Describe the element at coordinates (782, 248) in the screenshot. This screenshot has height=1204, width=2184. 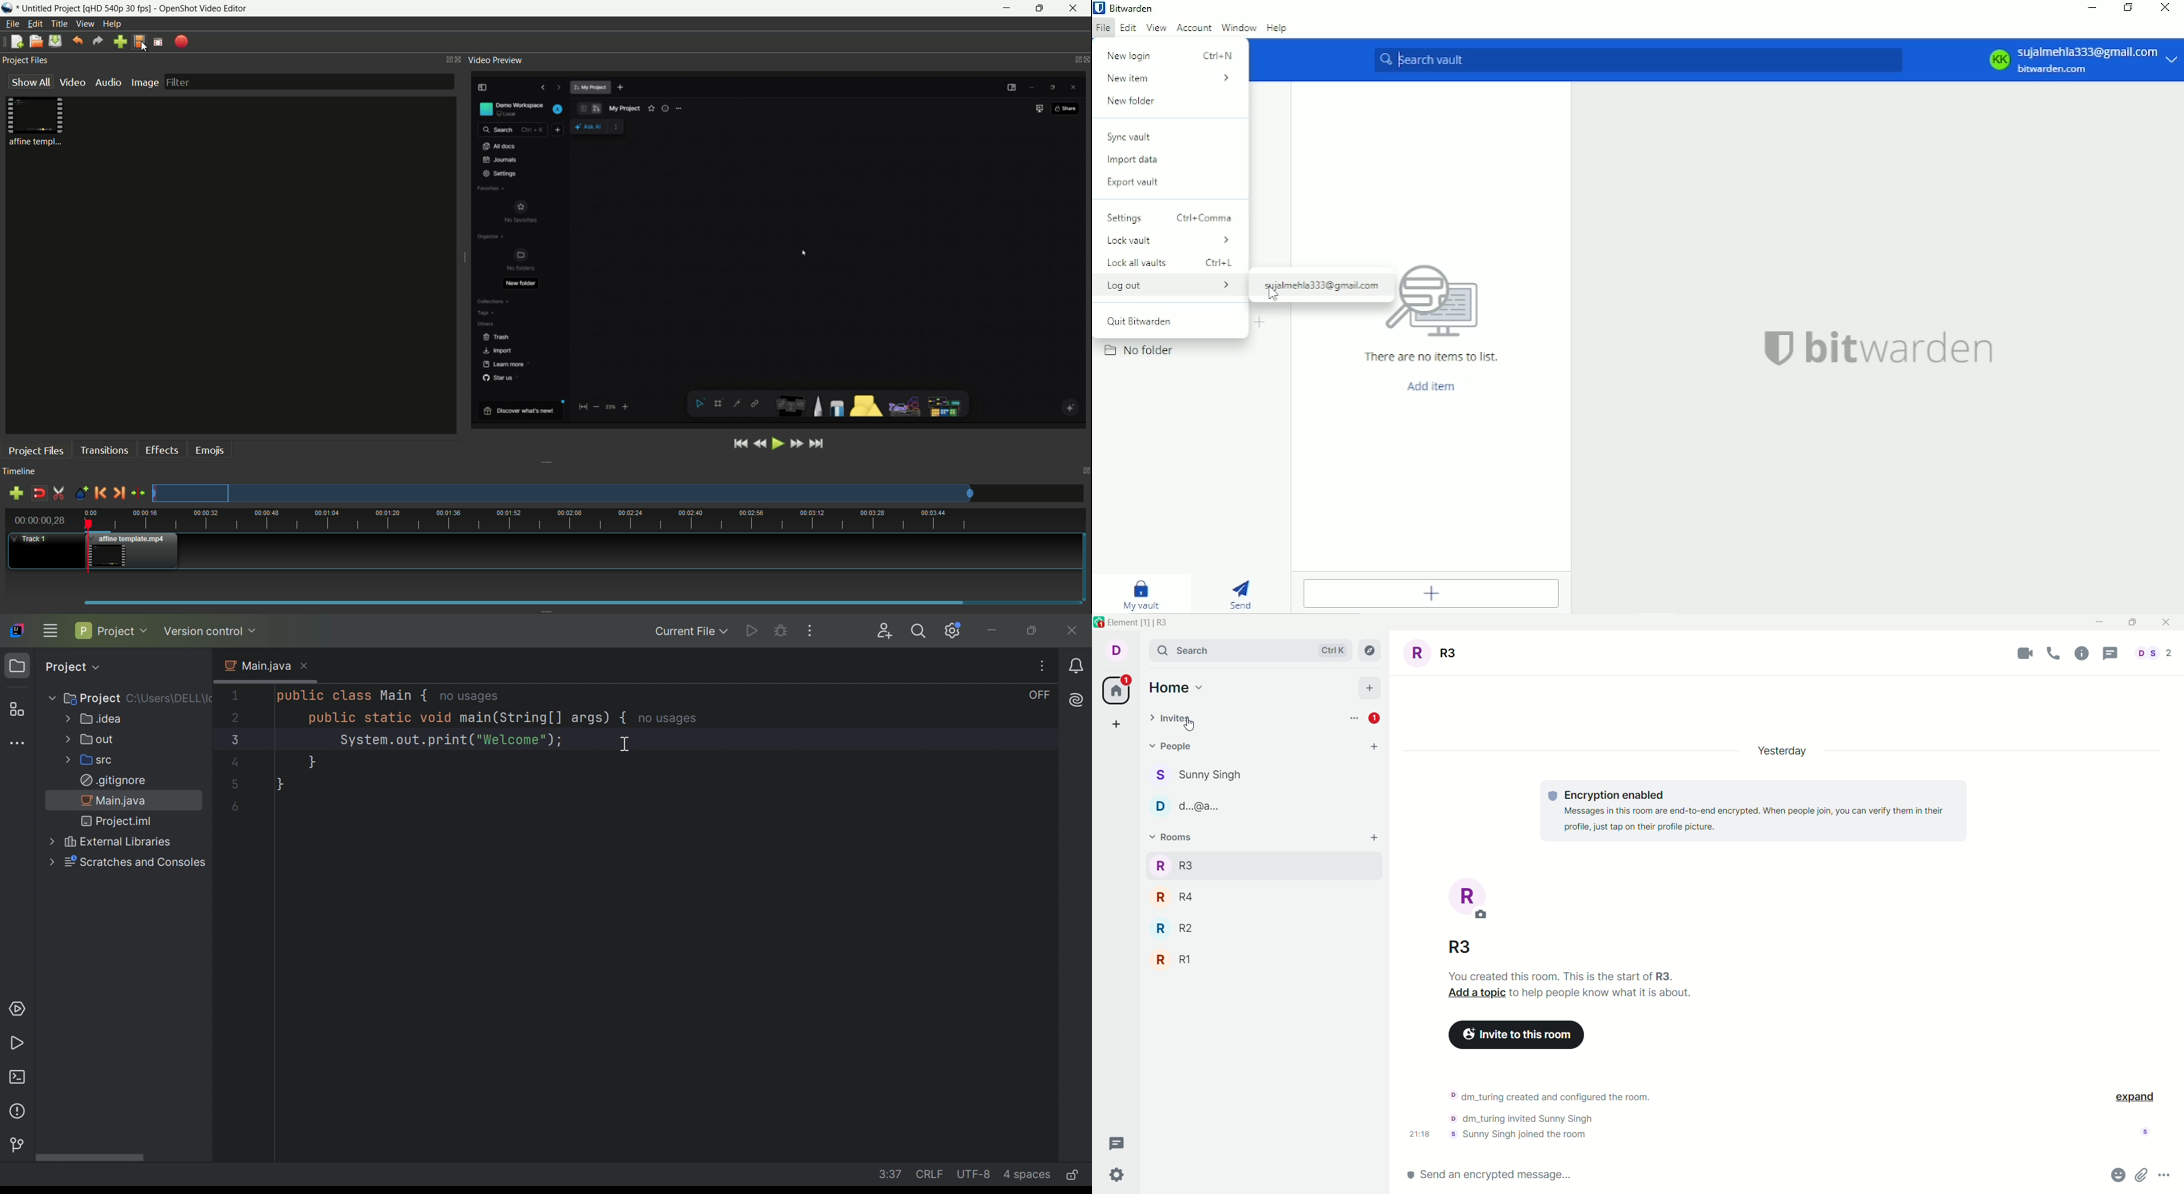
I see `video preview` at that location.